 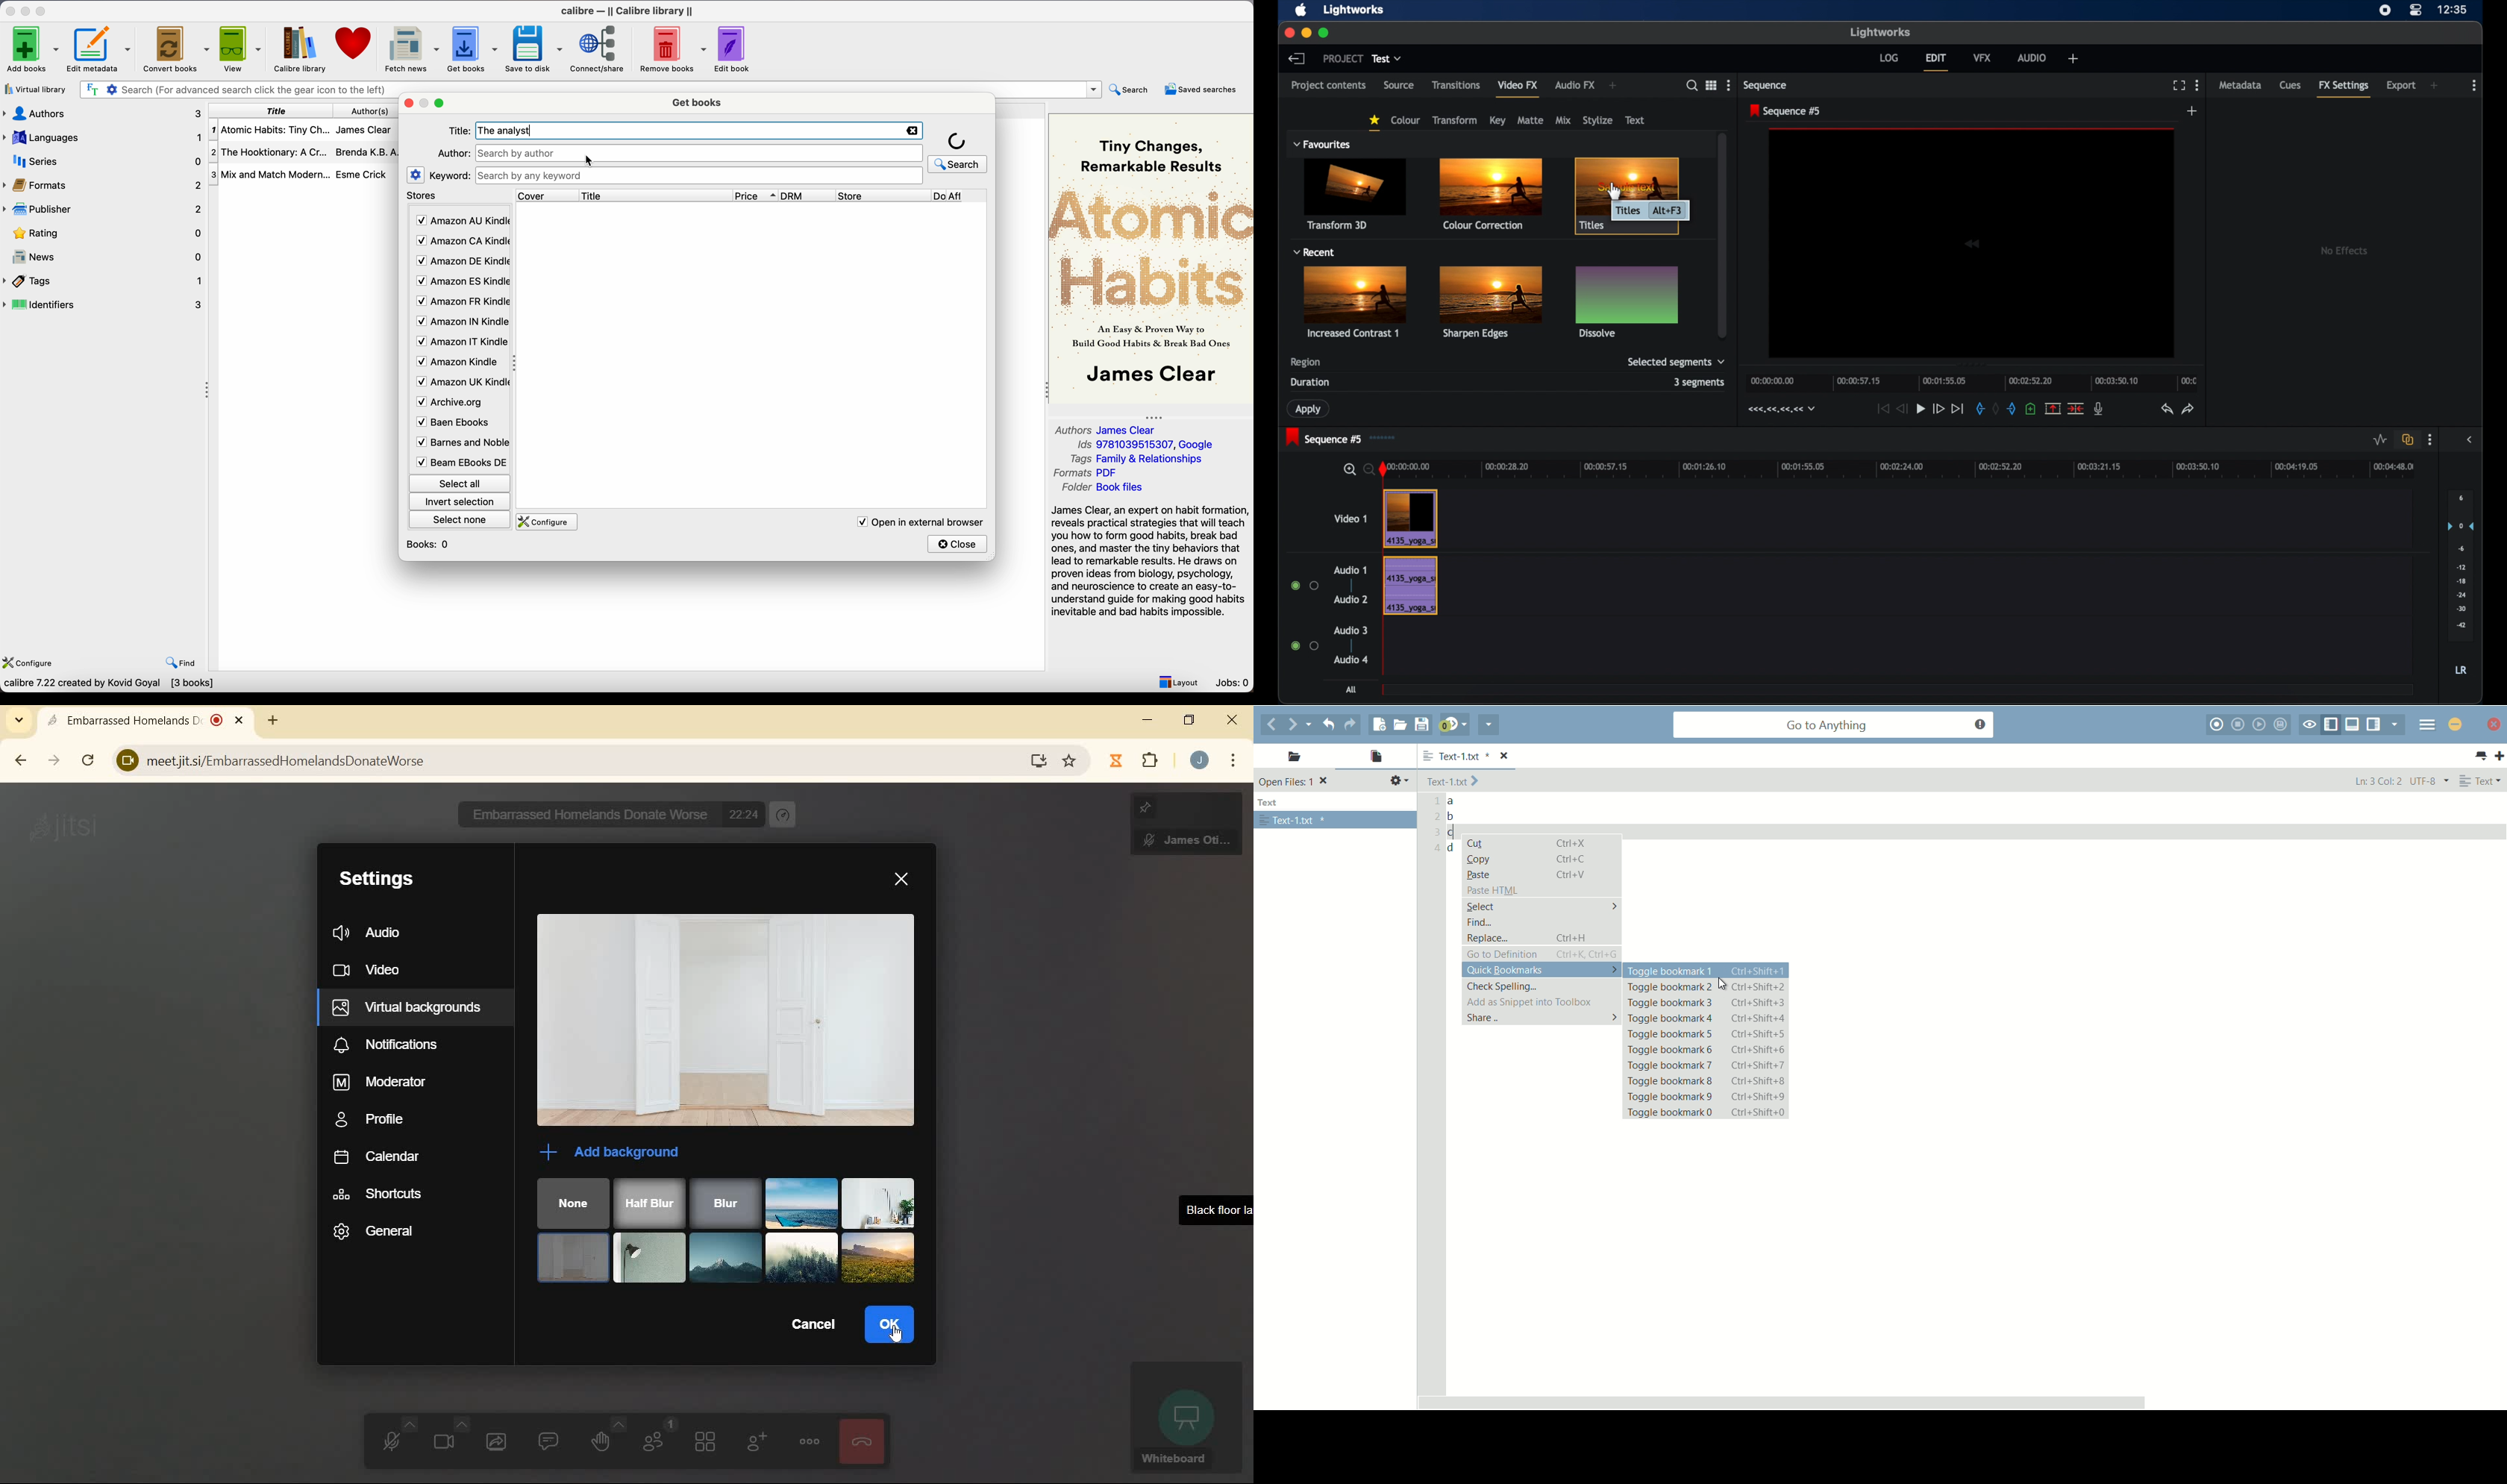 I want to click on new file, so click(x=1378, y=725).